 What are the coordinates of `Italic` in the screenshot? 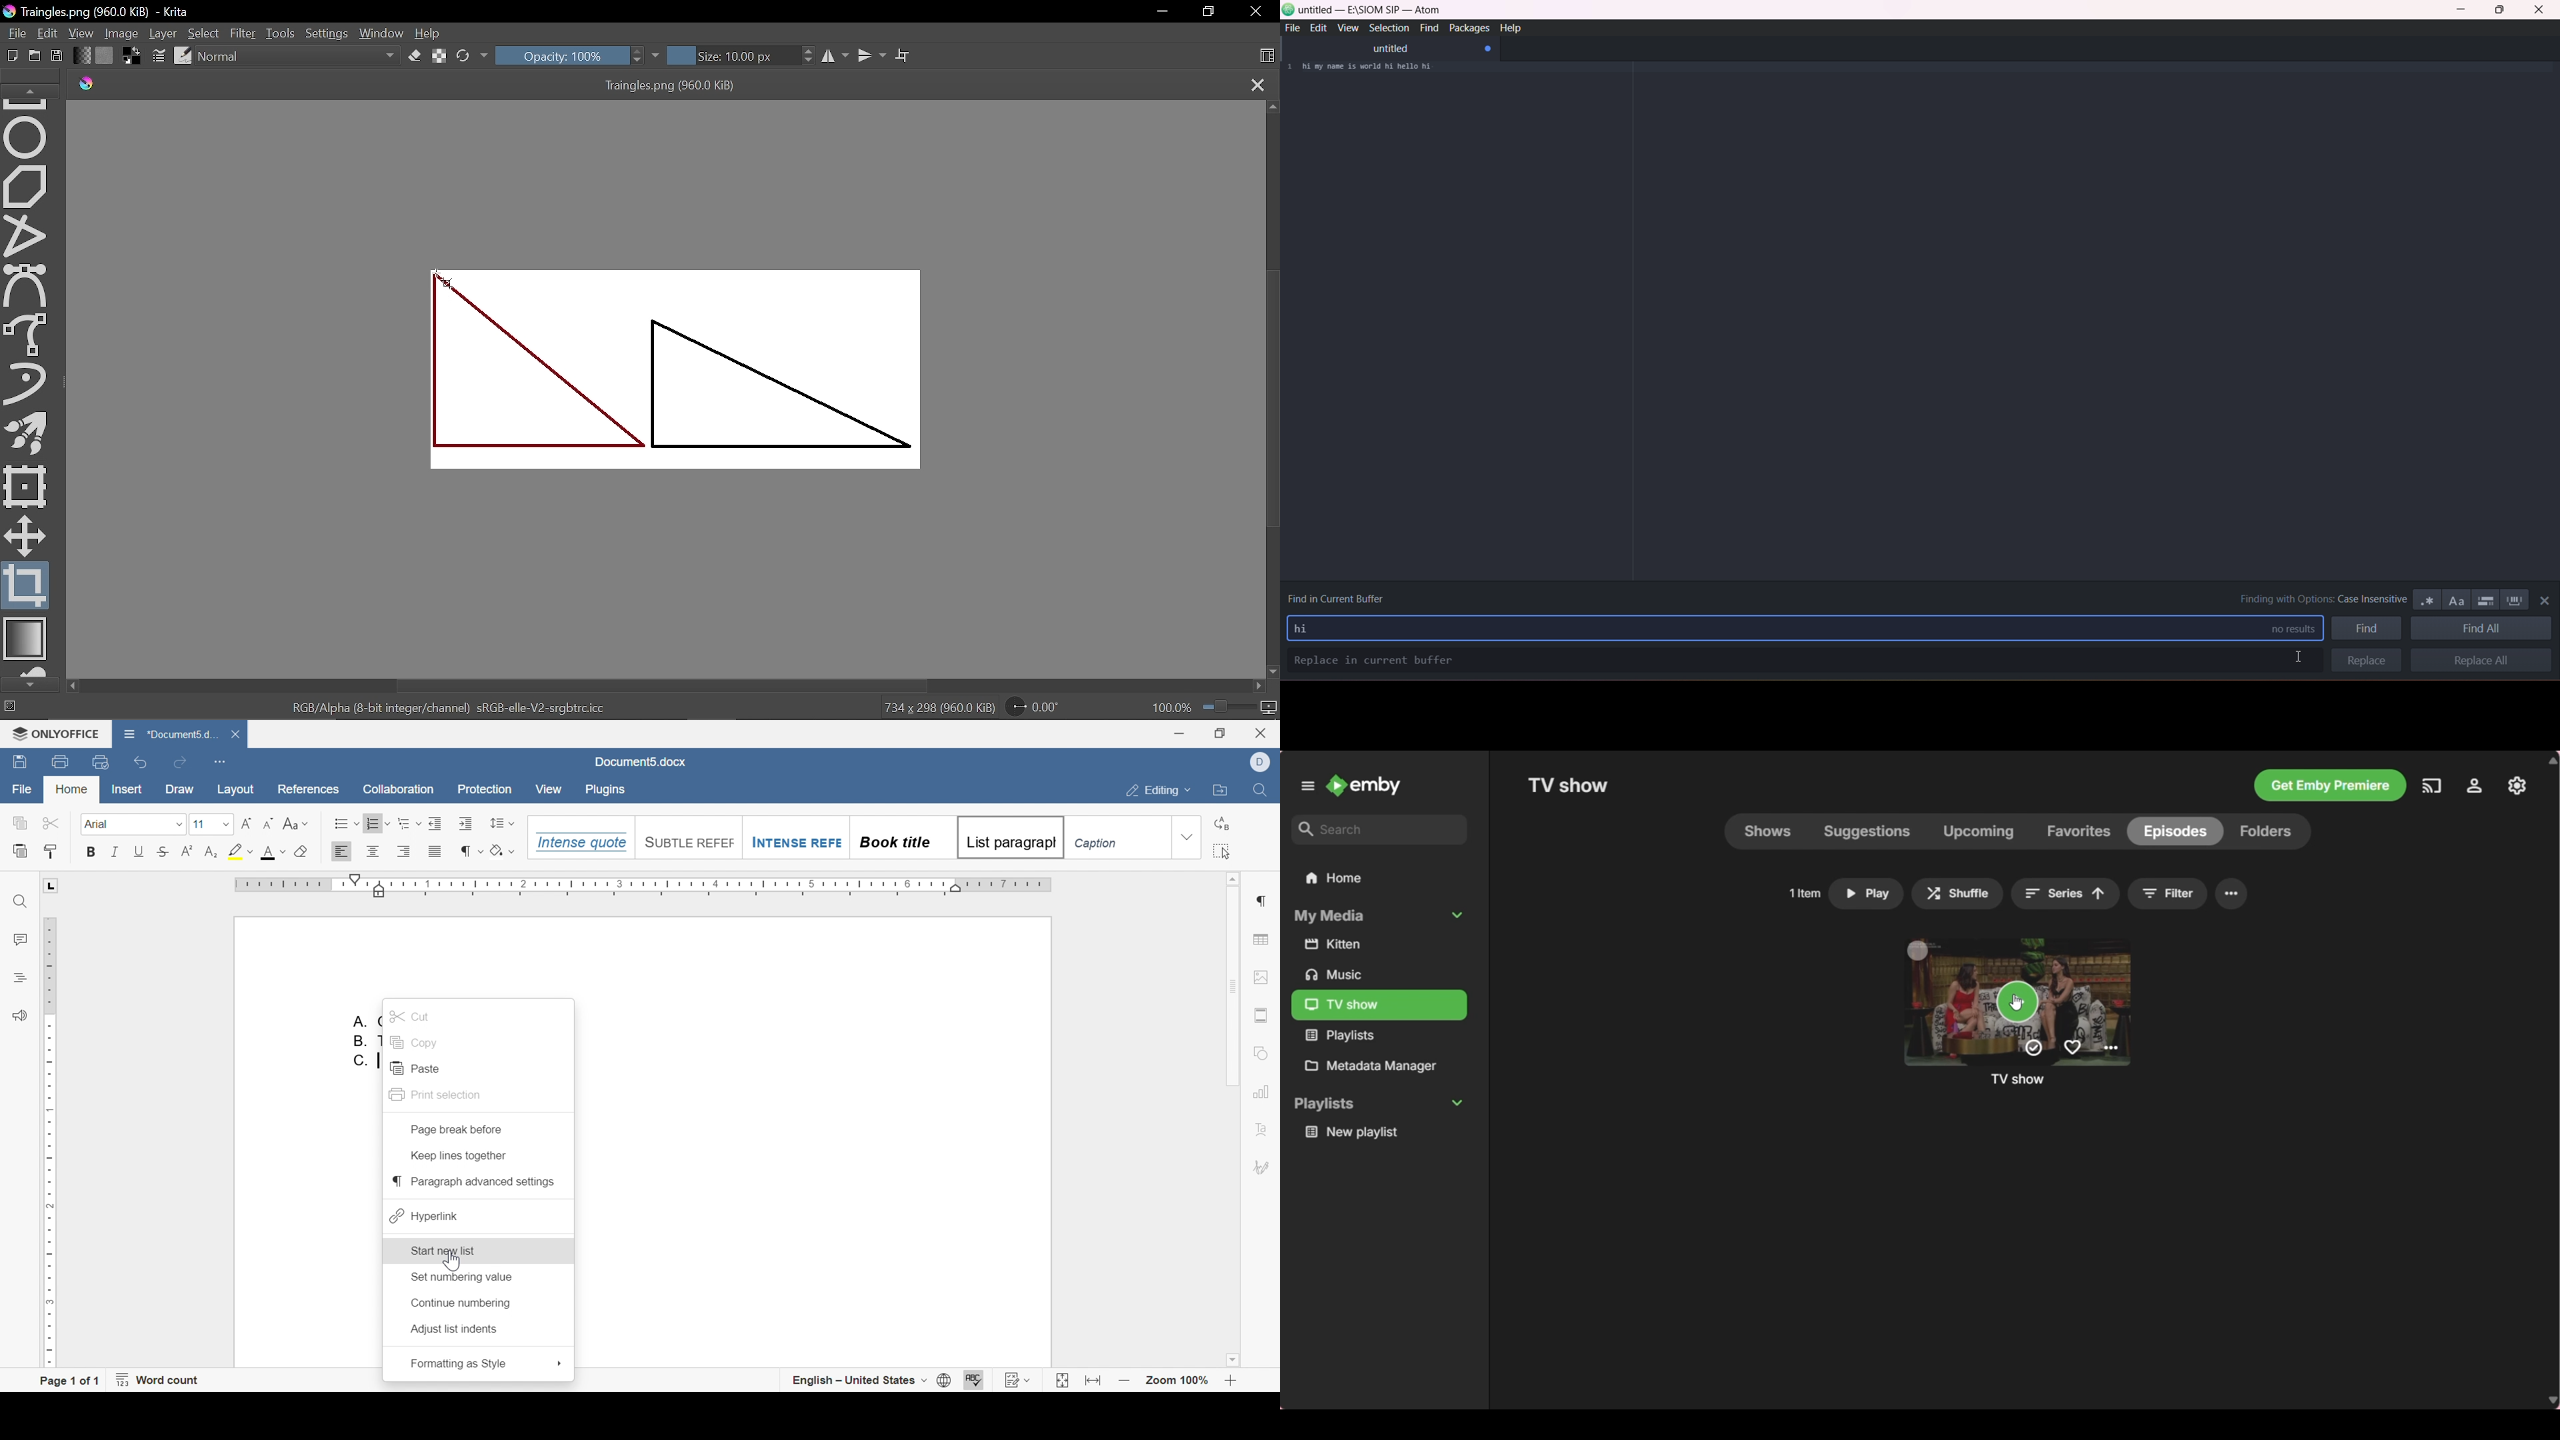 It's located at (115, 851).